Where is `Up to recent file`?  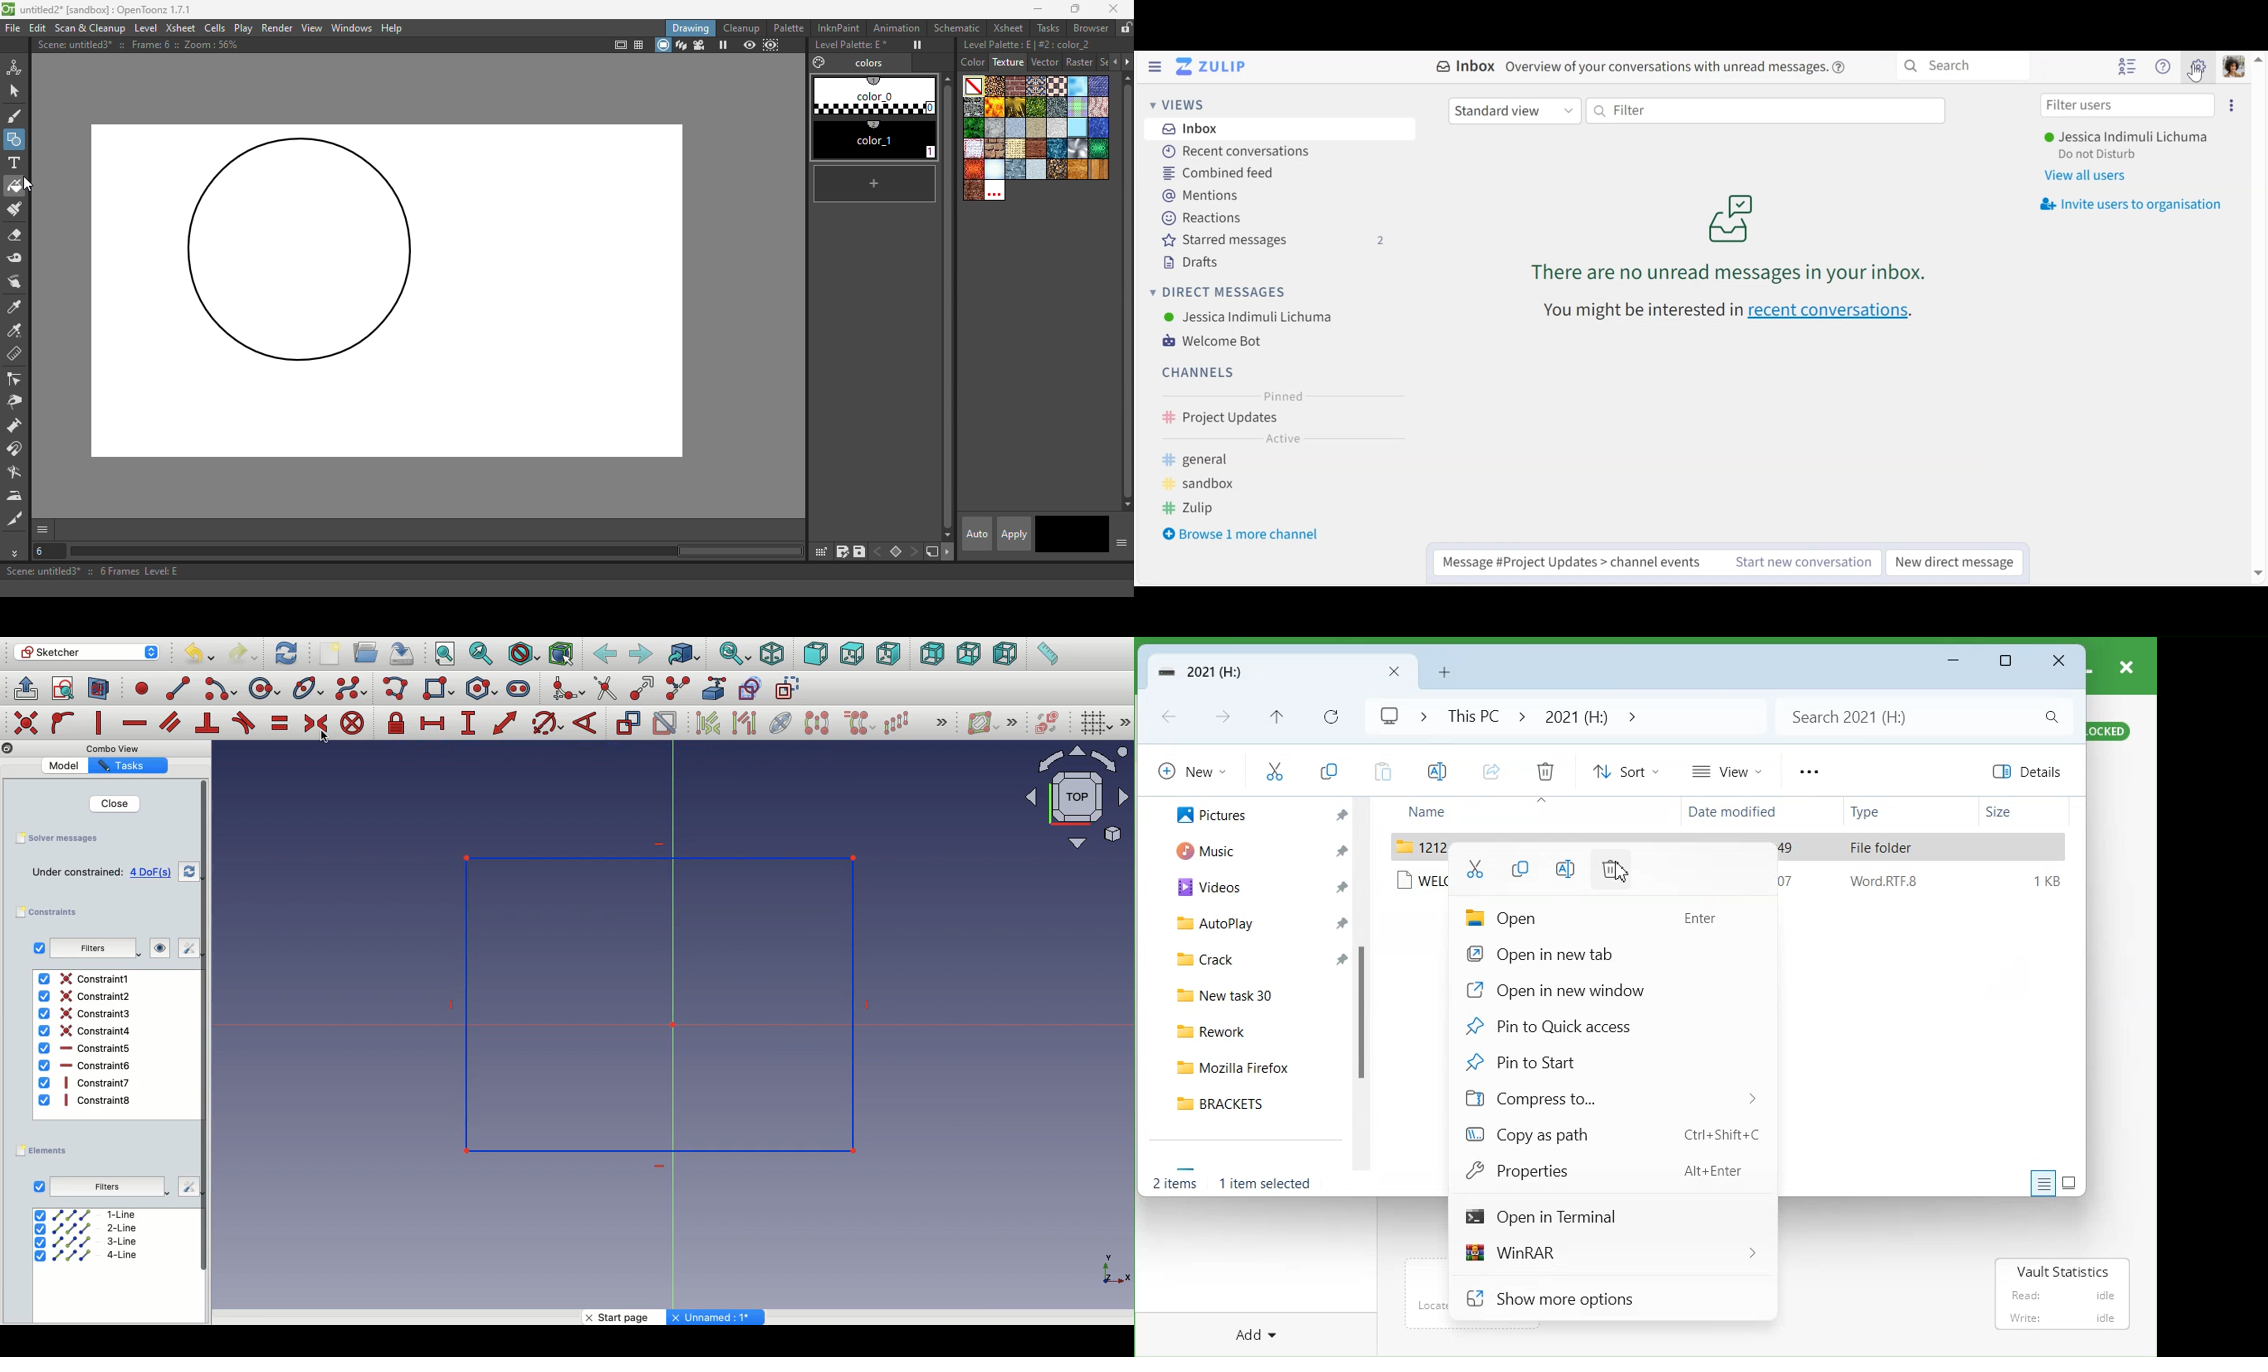 Up to recent file is located at coordinates (1276, 716).